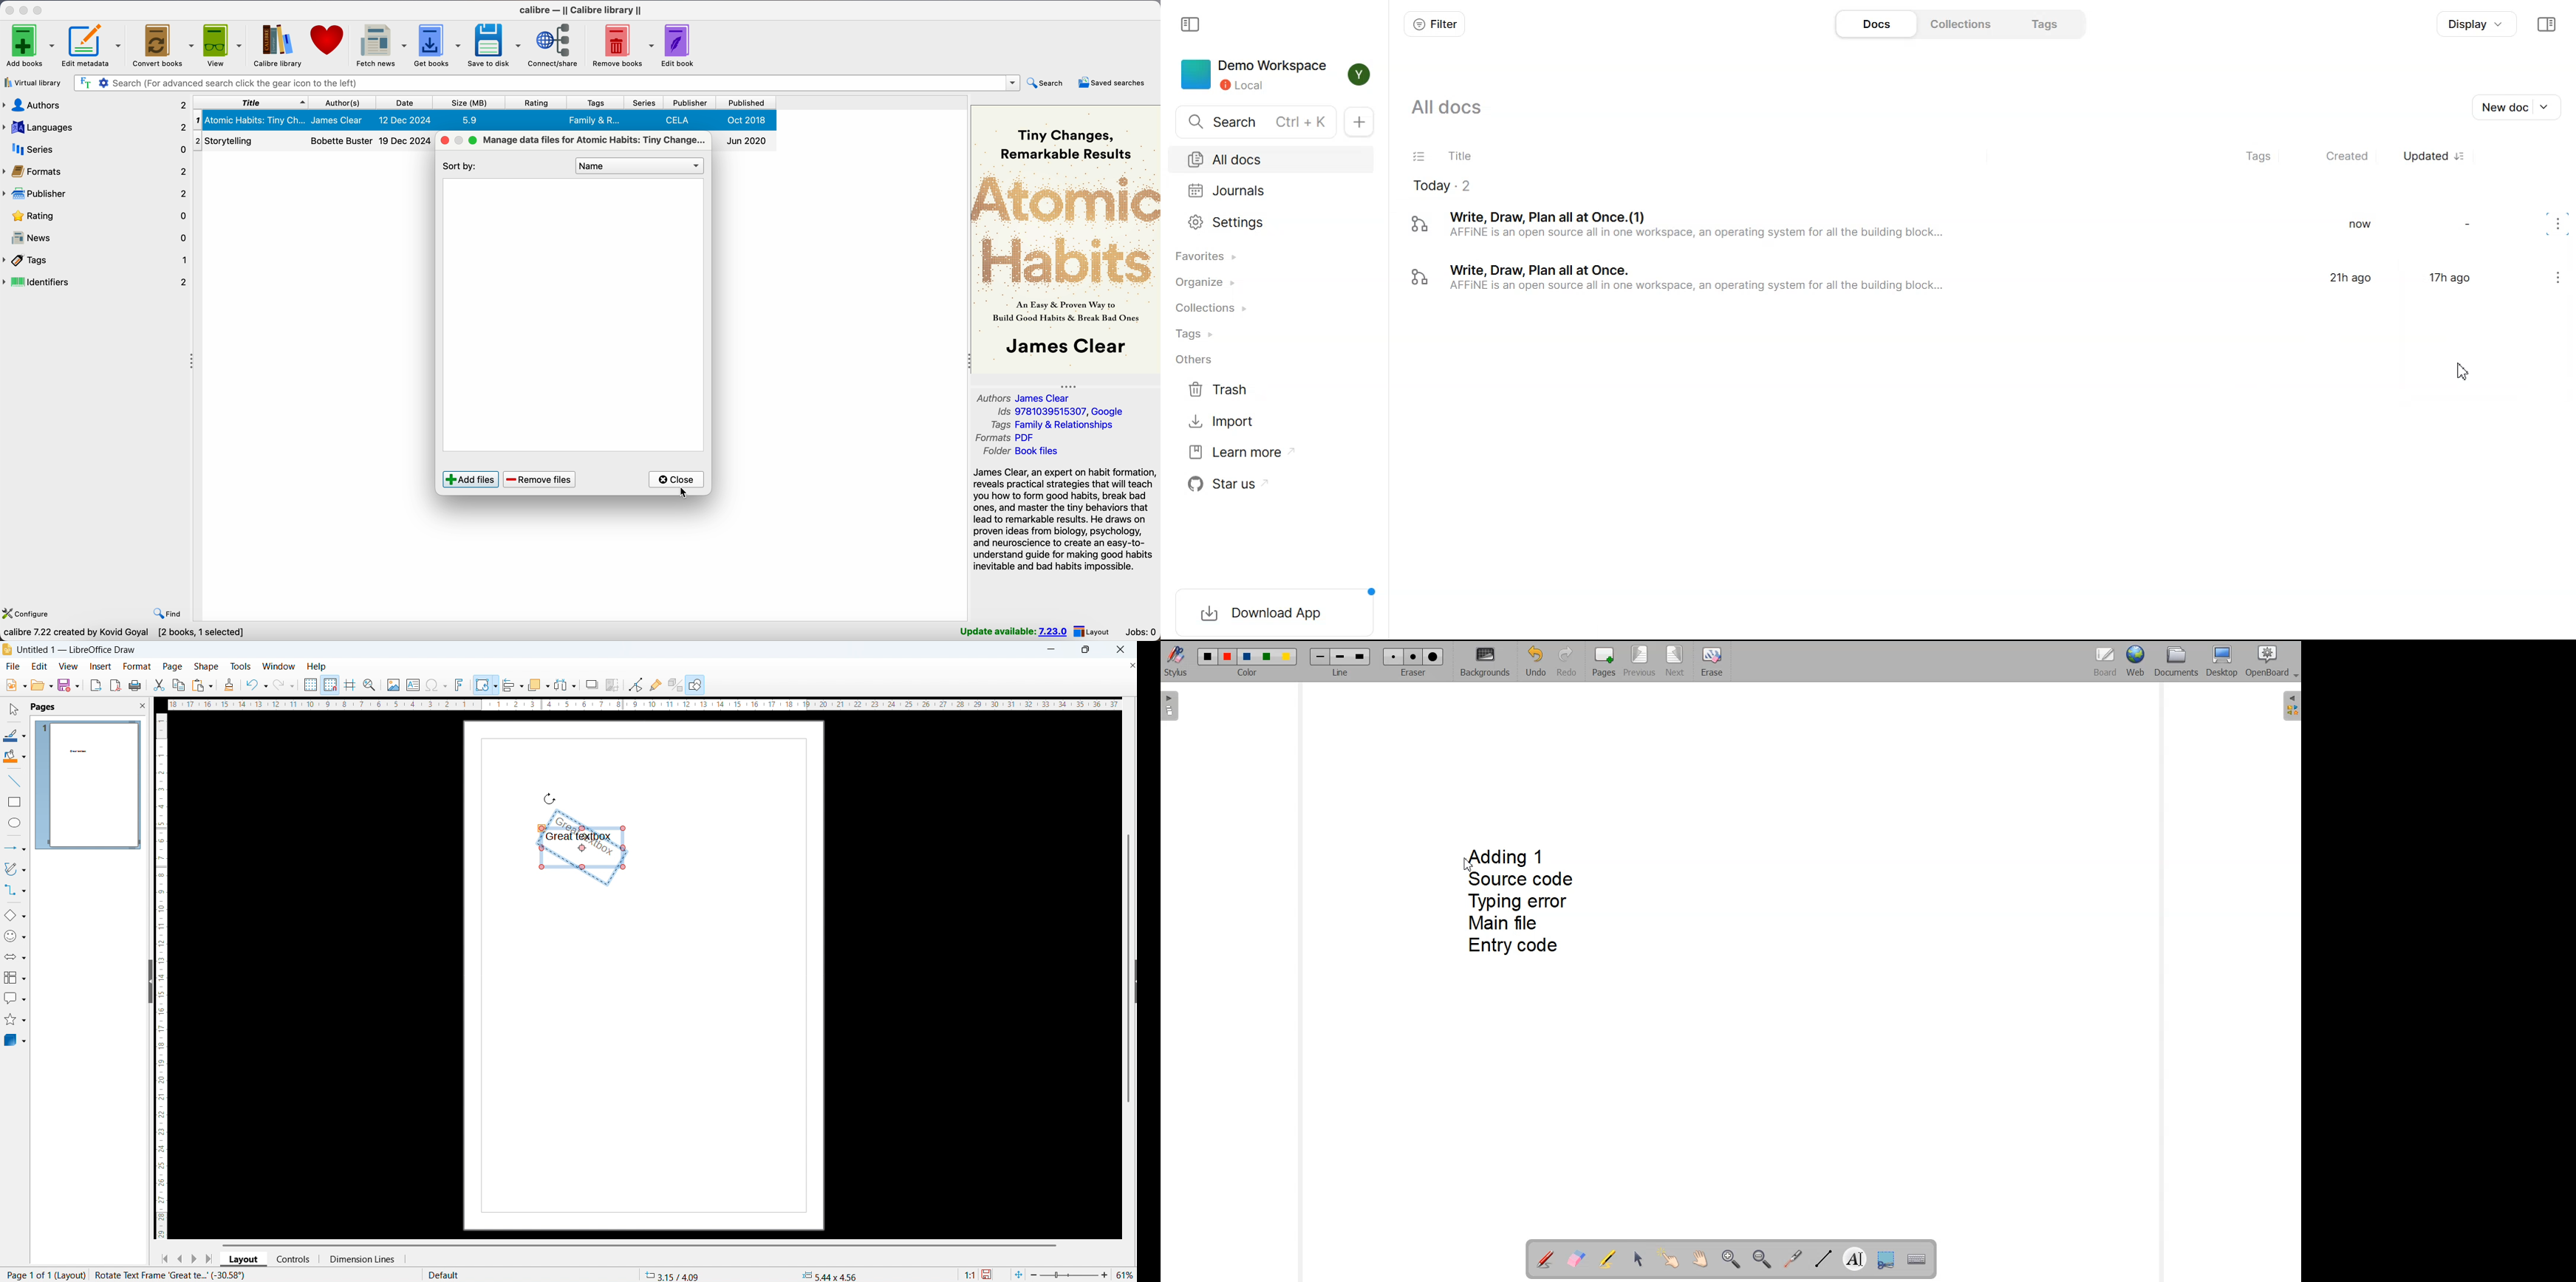  I want to click on search, so click(1048, 83).